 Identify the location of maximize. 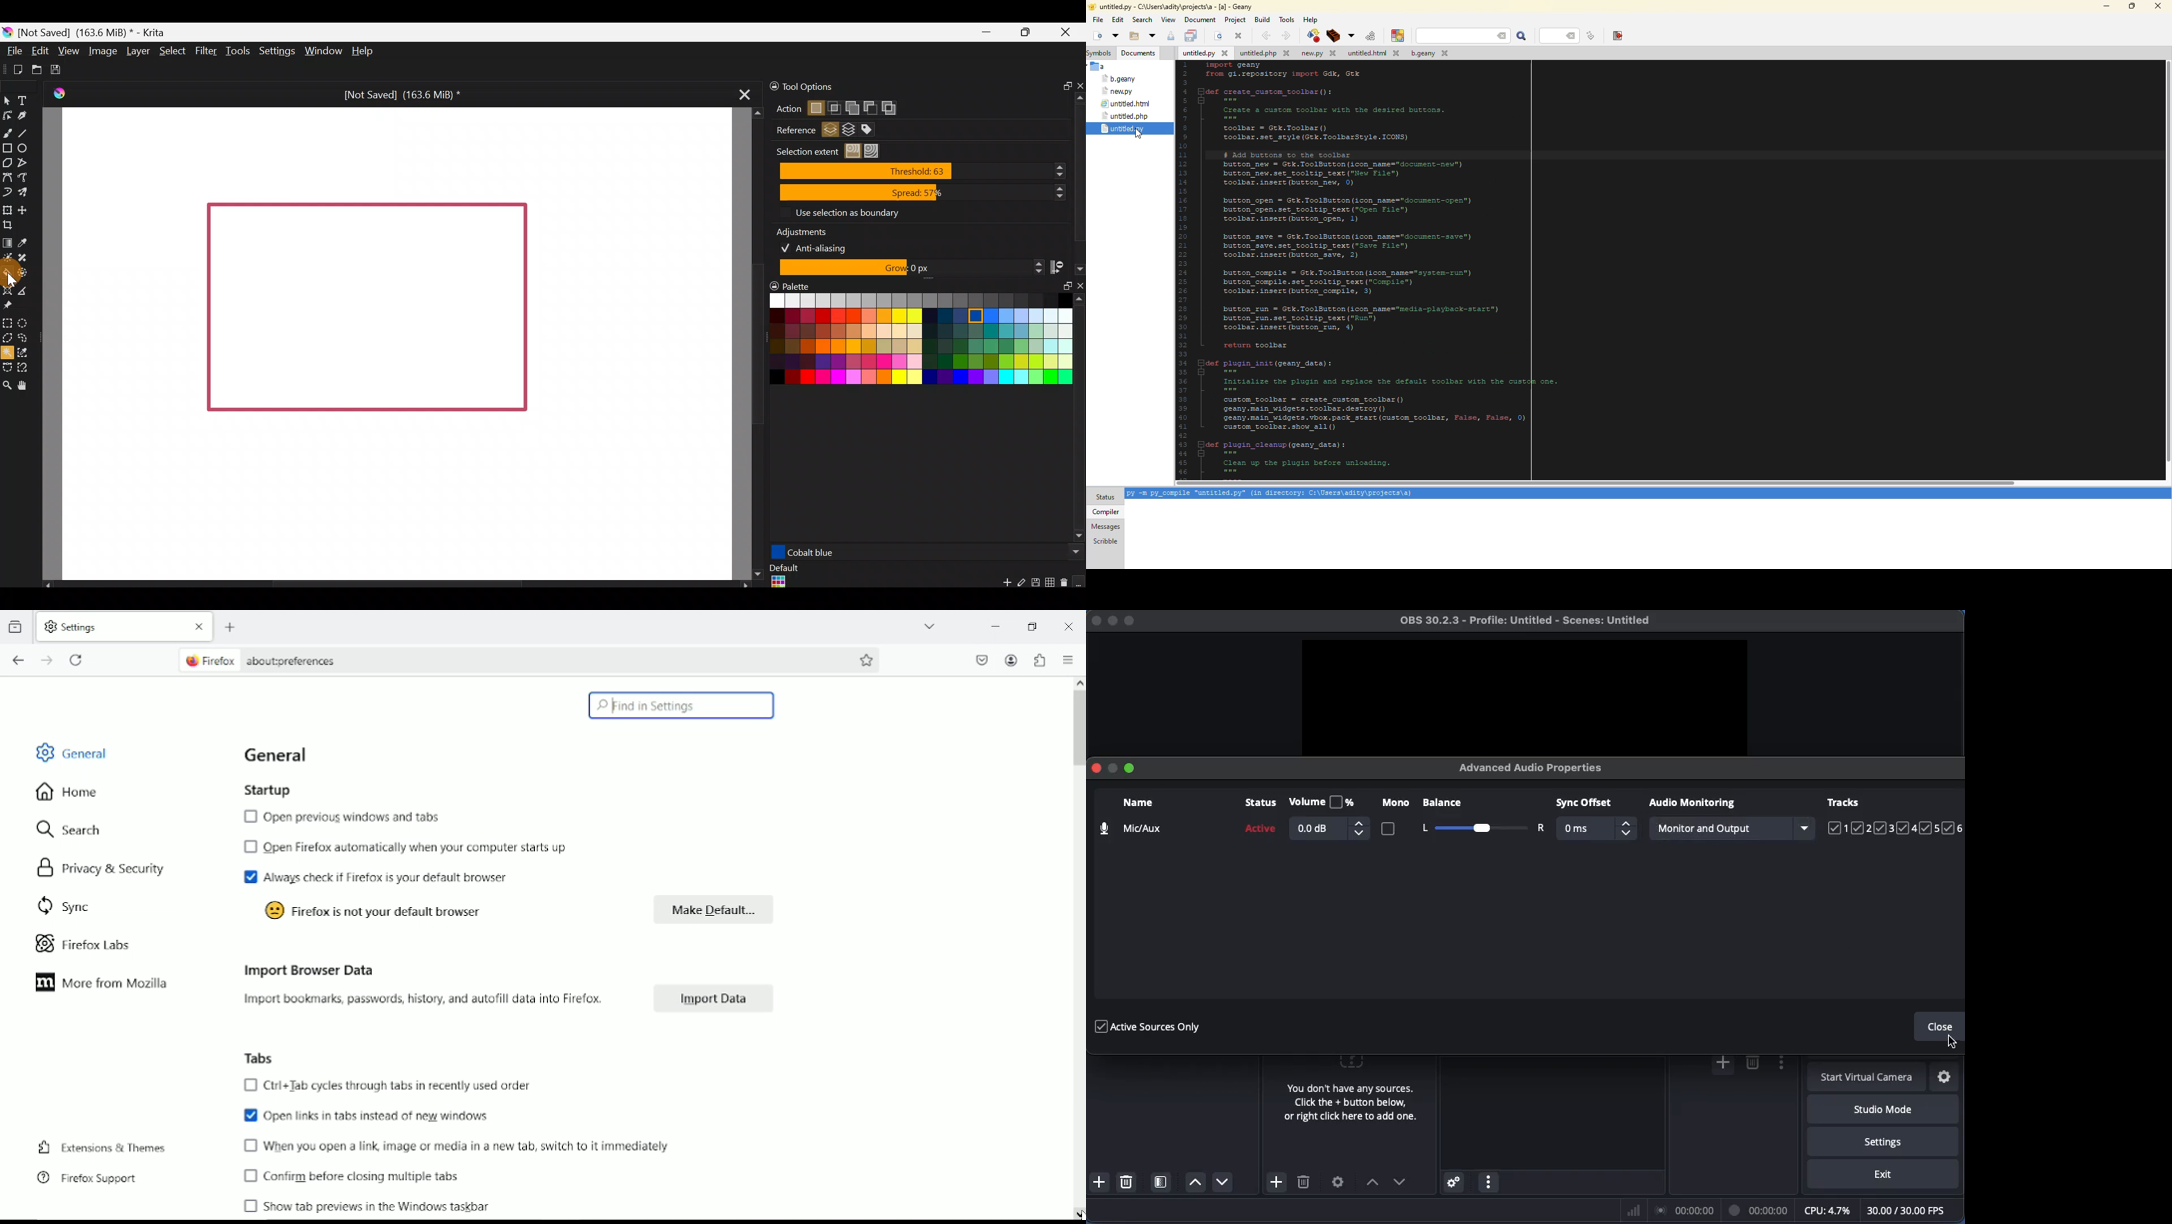
(1135, 620).